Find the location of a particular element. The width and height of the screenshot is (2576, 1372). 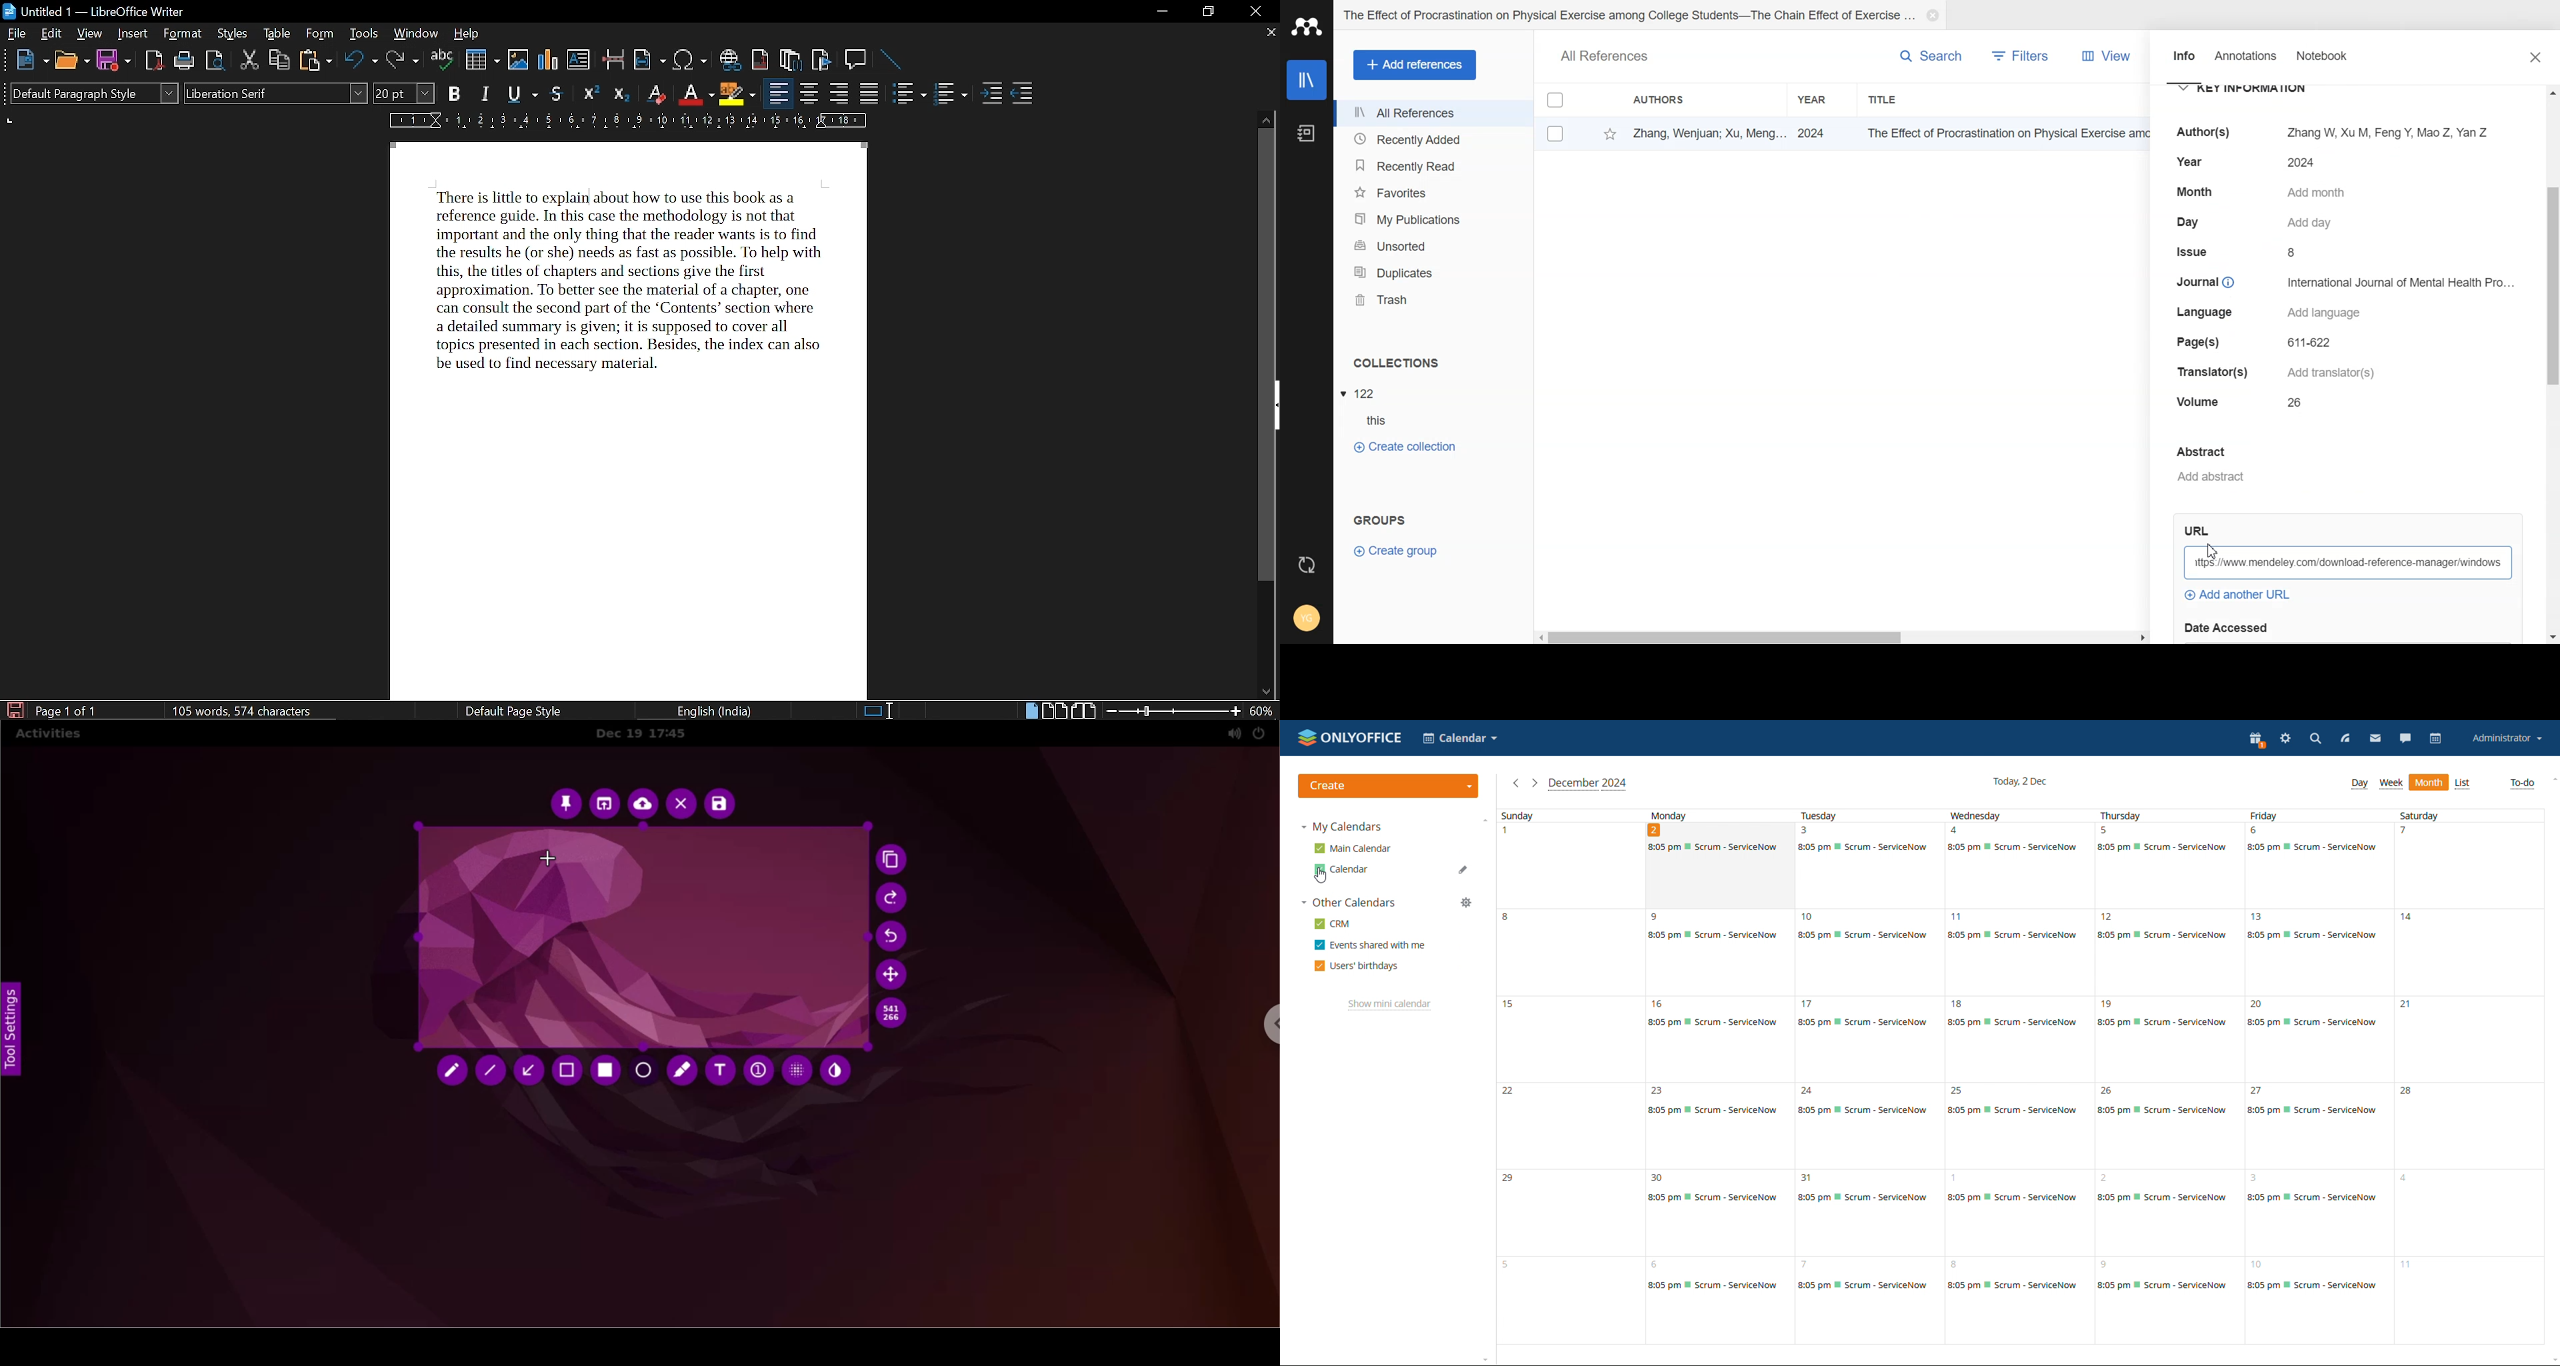

undo is located at coordinates (897, 937).